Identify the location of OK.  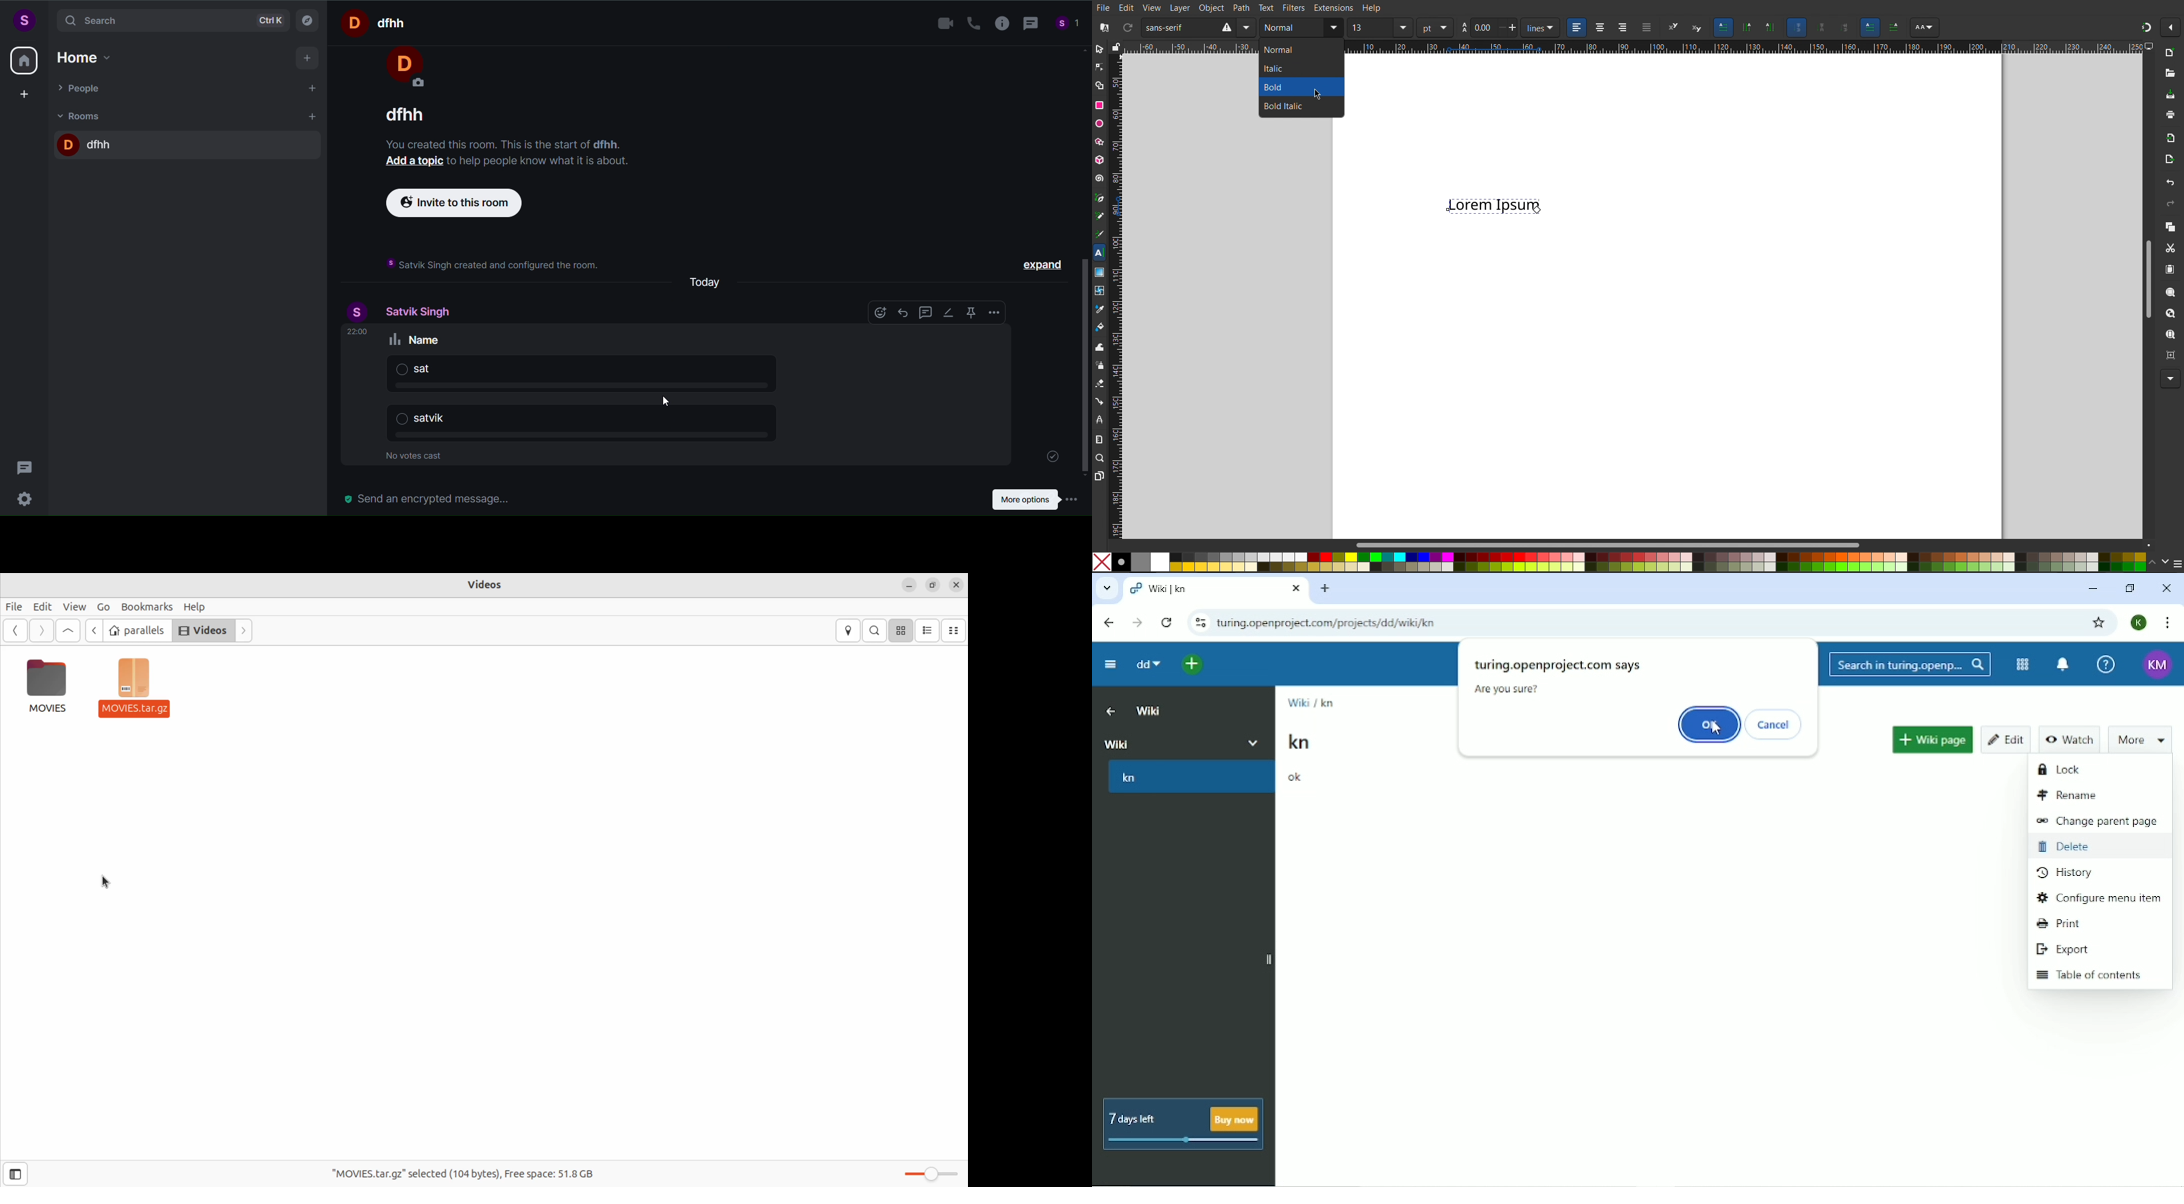
(1707, 723).